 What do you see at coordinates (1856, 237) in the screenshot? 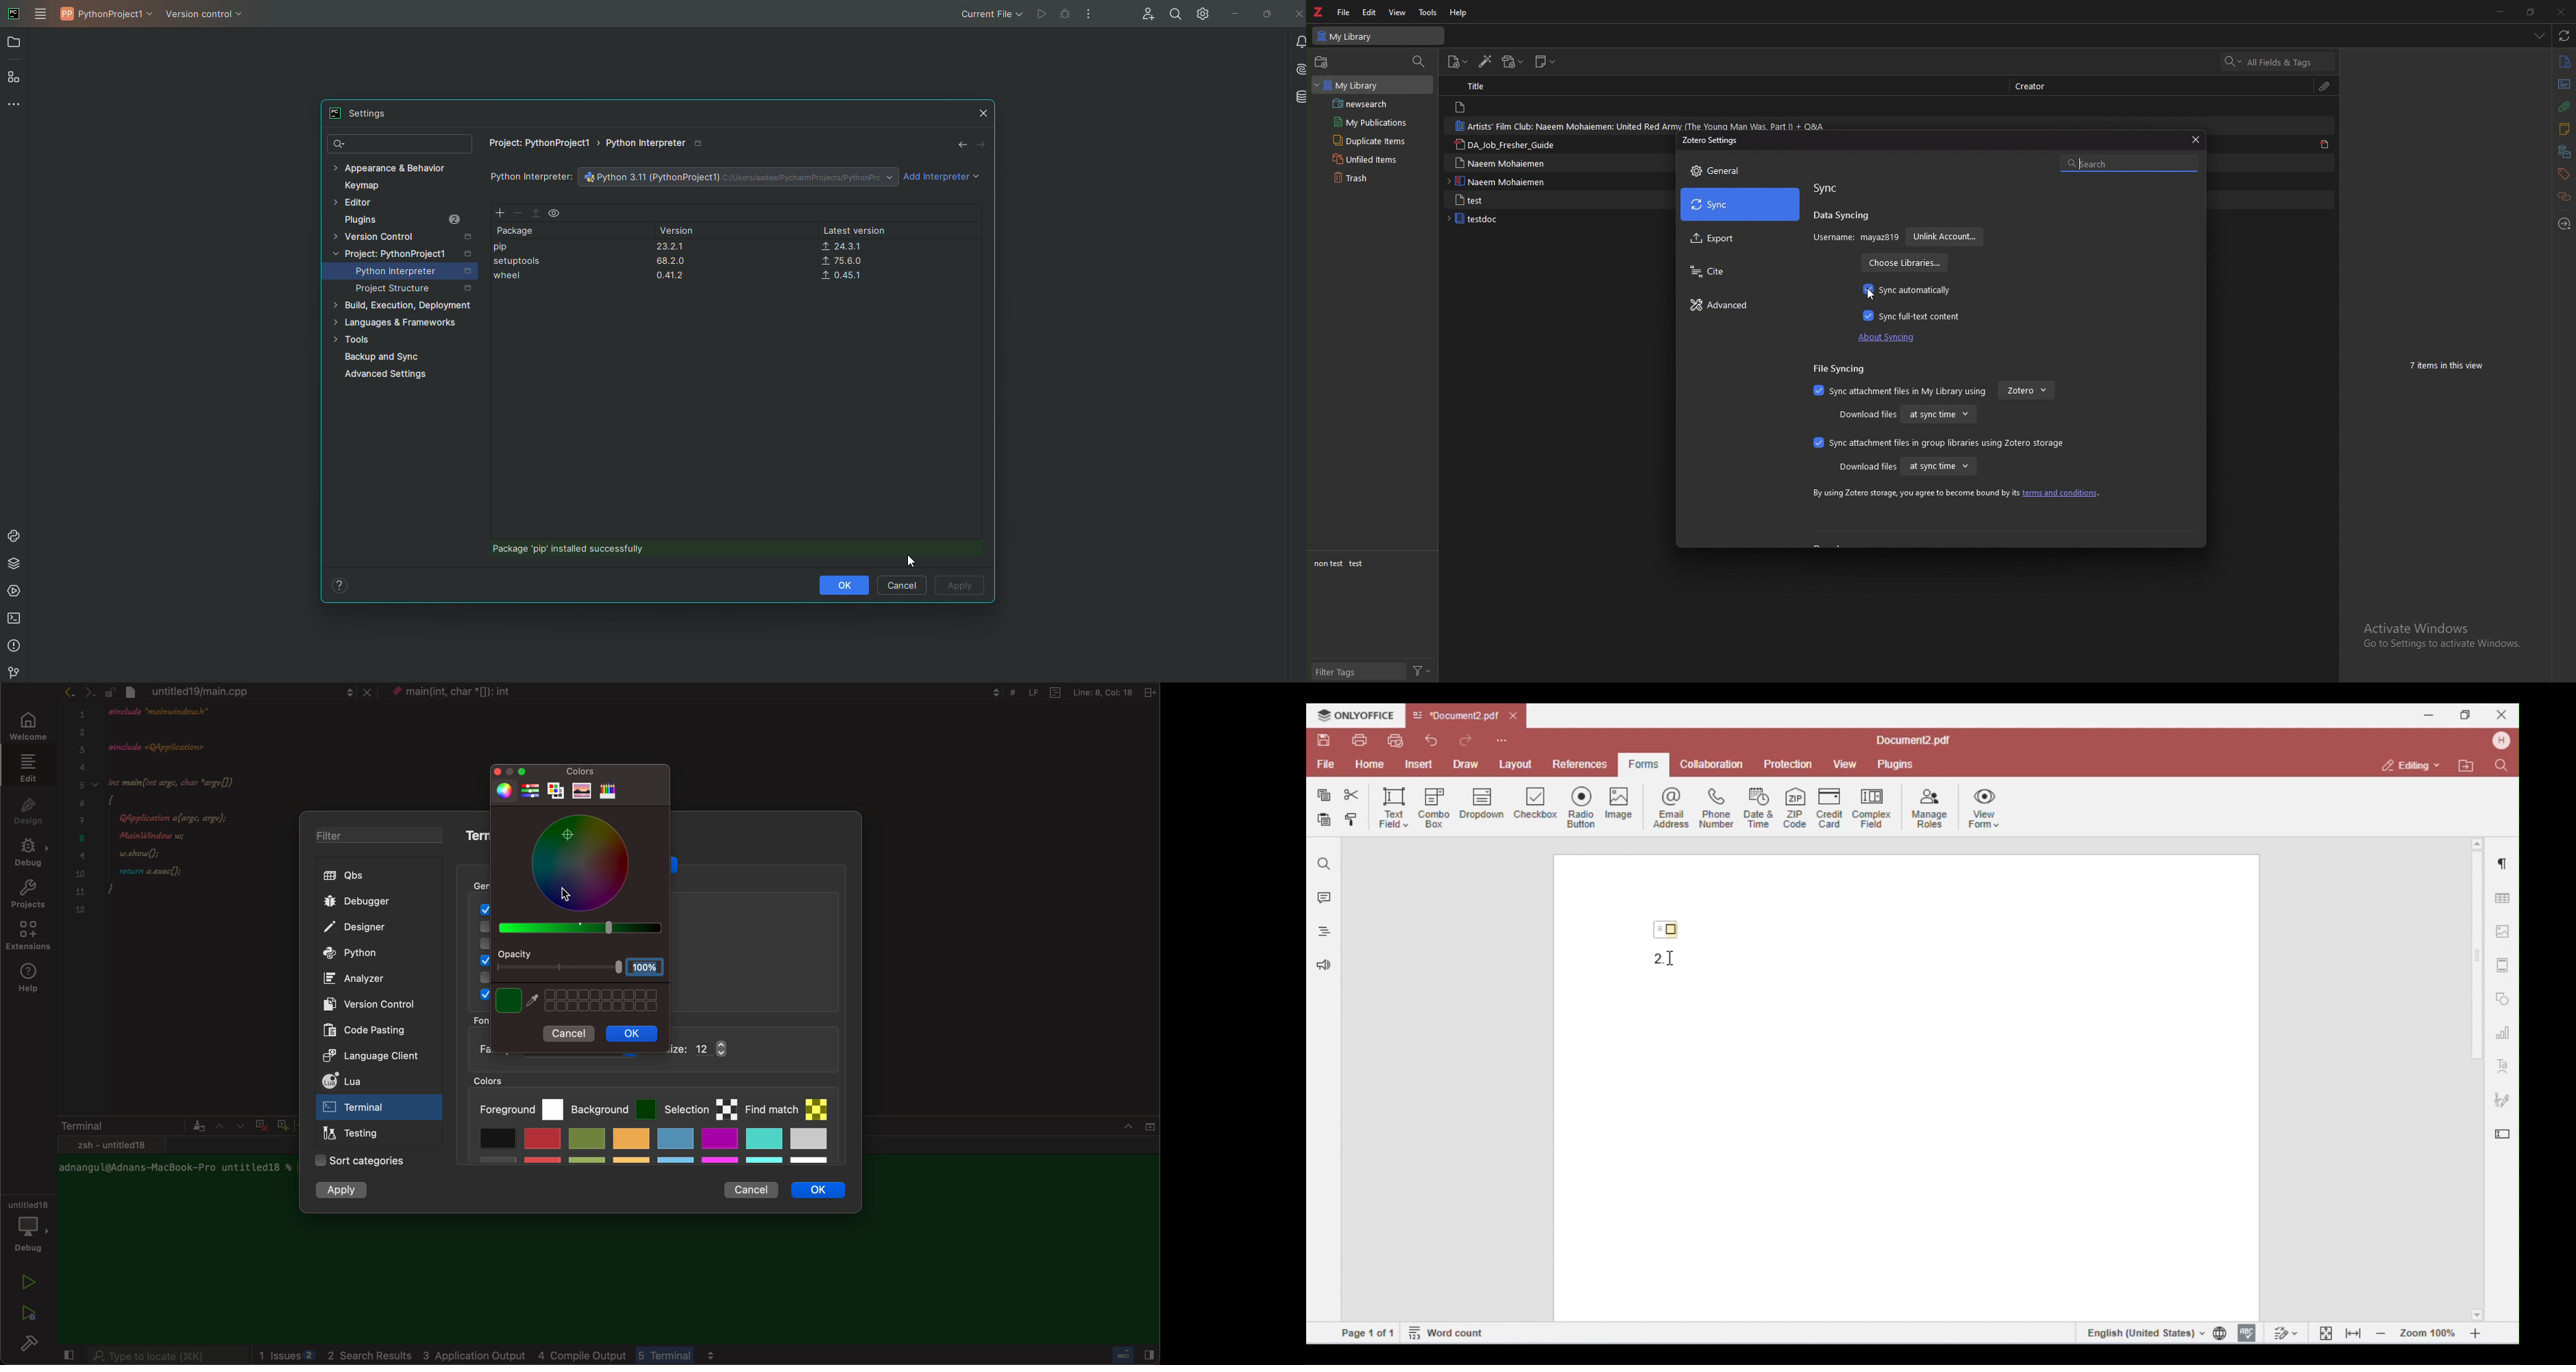
I see `username: mayaz819` at bounding box center [1856, 237].